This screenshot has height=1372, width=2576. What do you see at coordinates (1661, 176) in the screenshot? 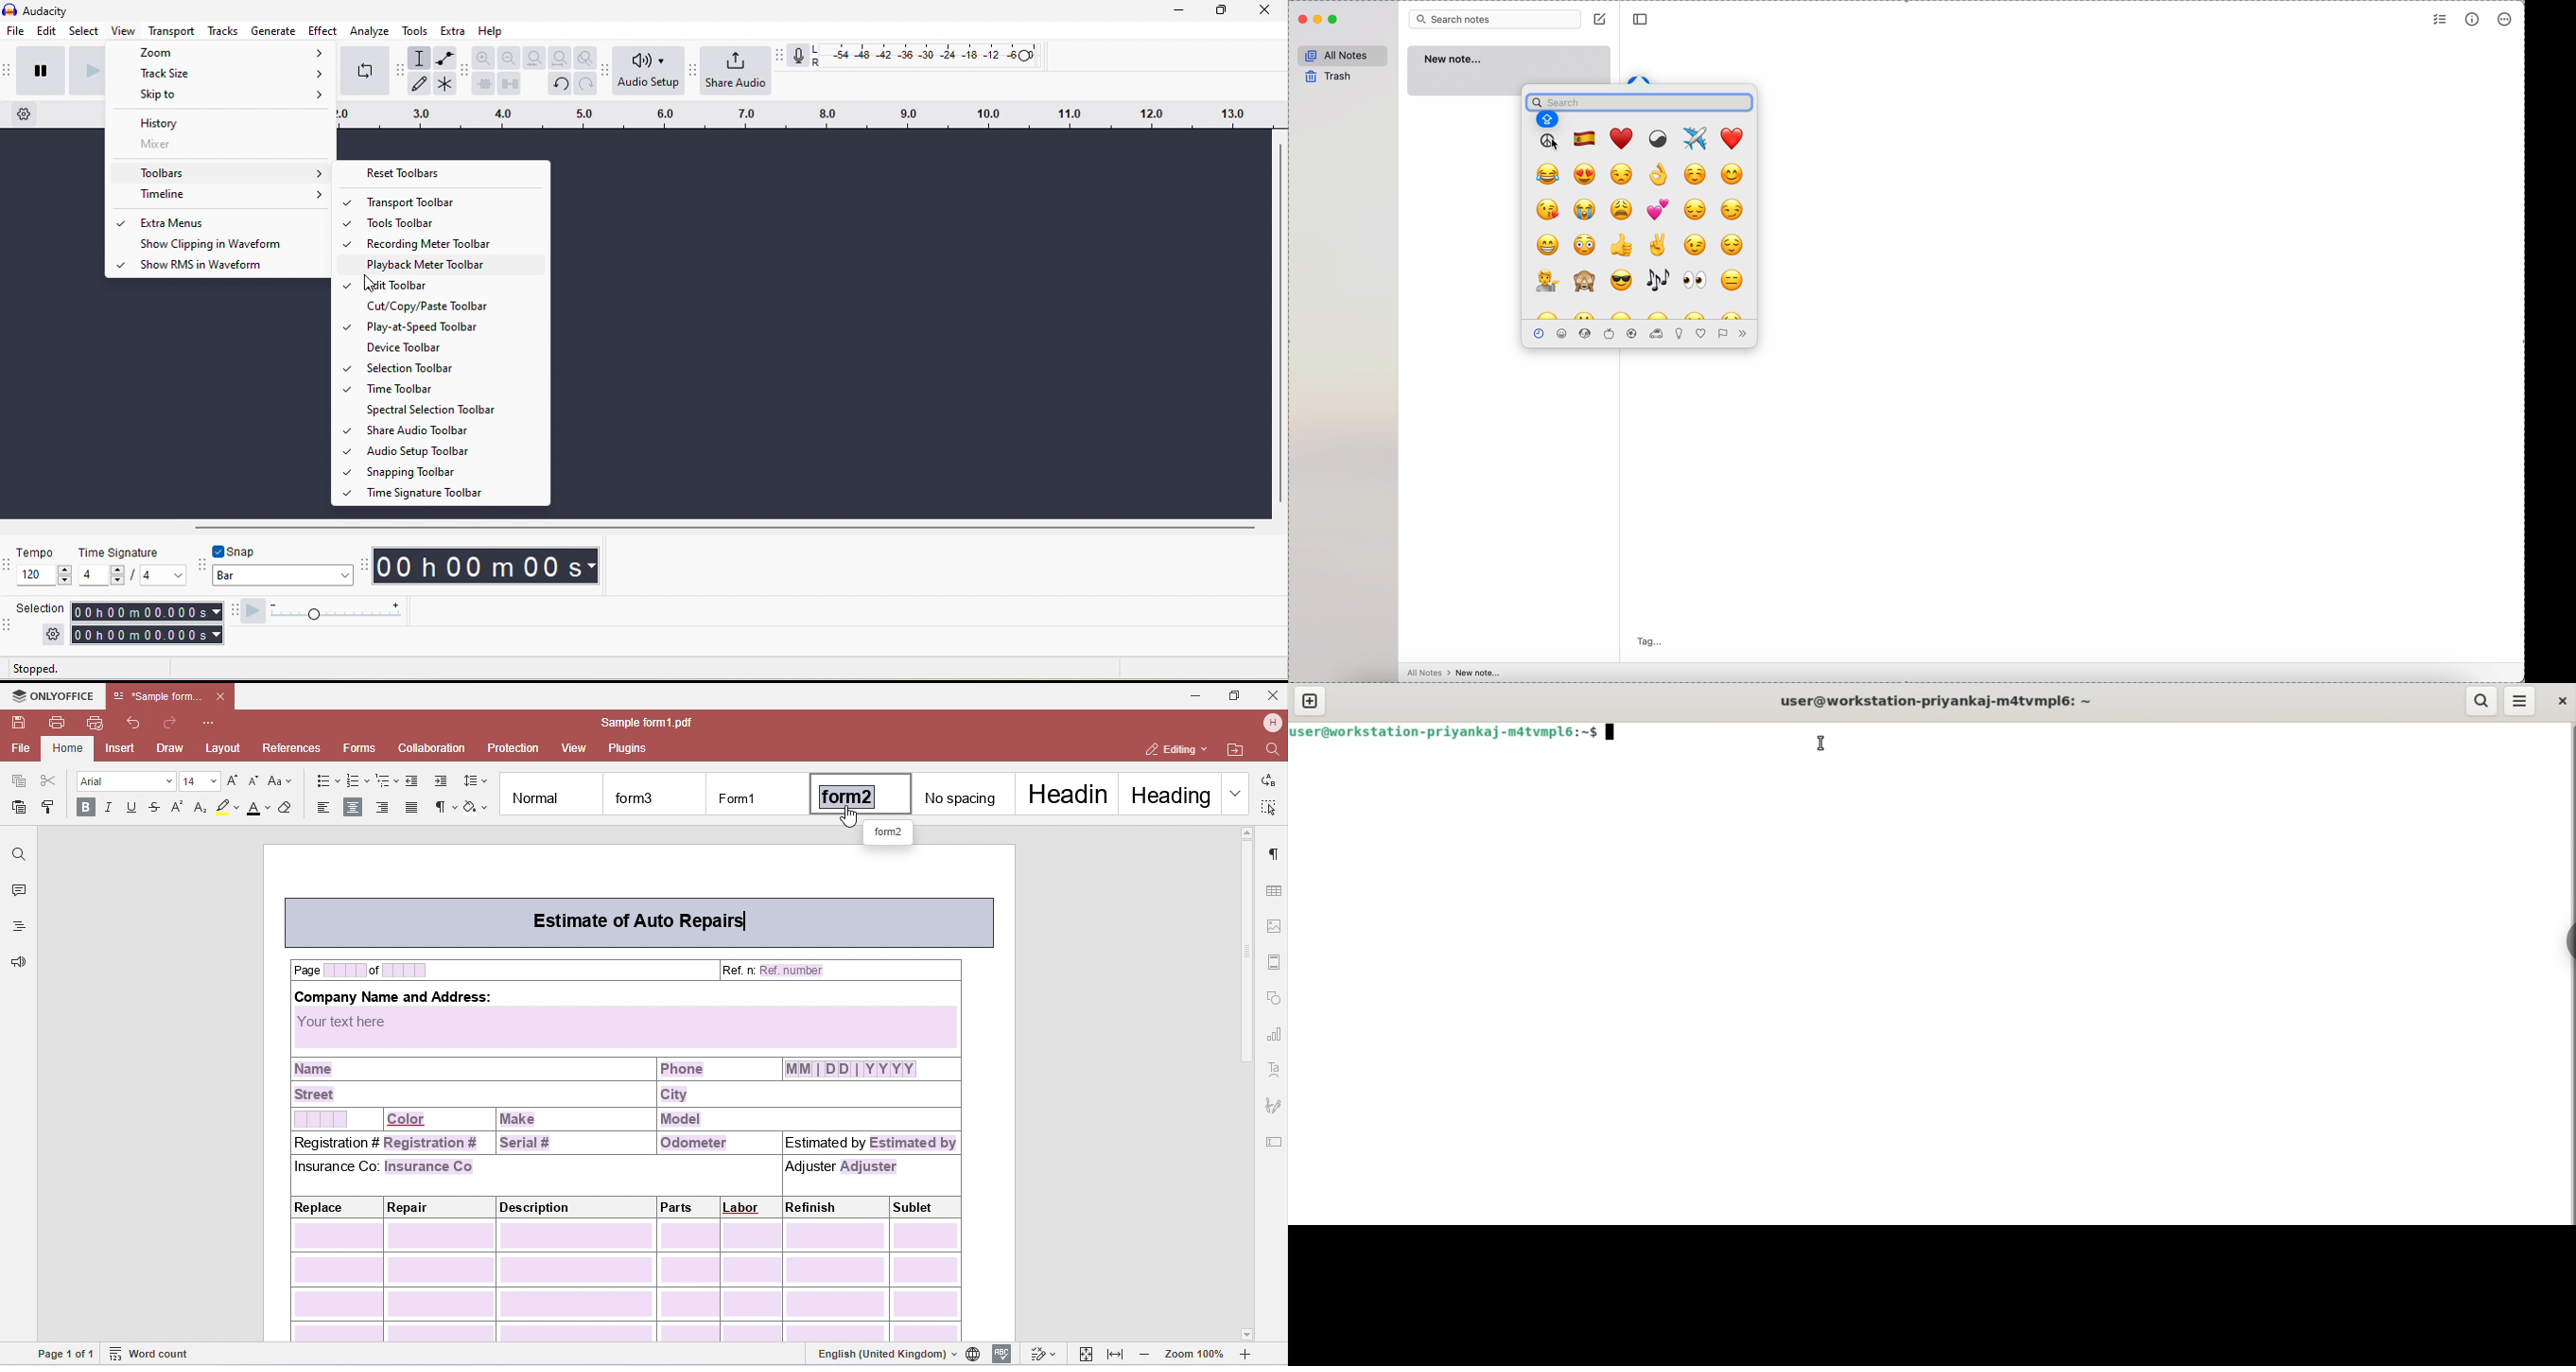
I see `emoji` at bounding box center [1661, 176].